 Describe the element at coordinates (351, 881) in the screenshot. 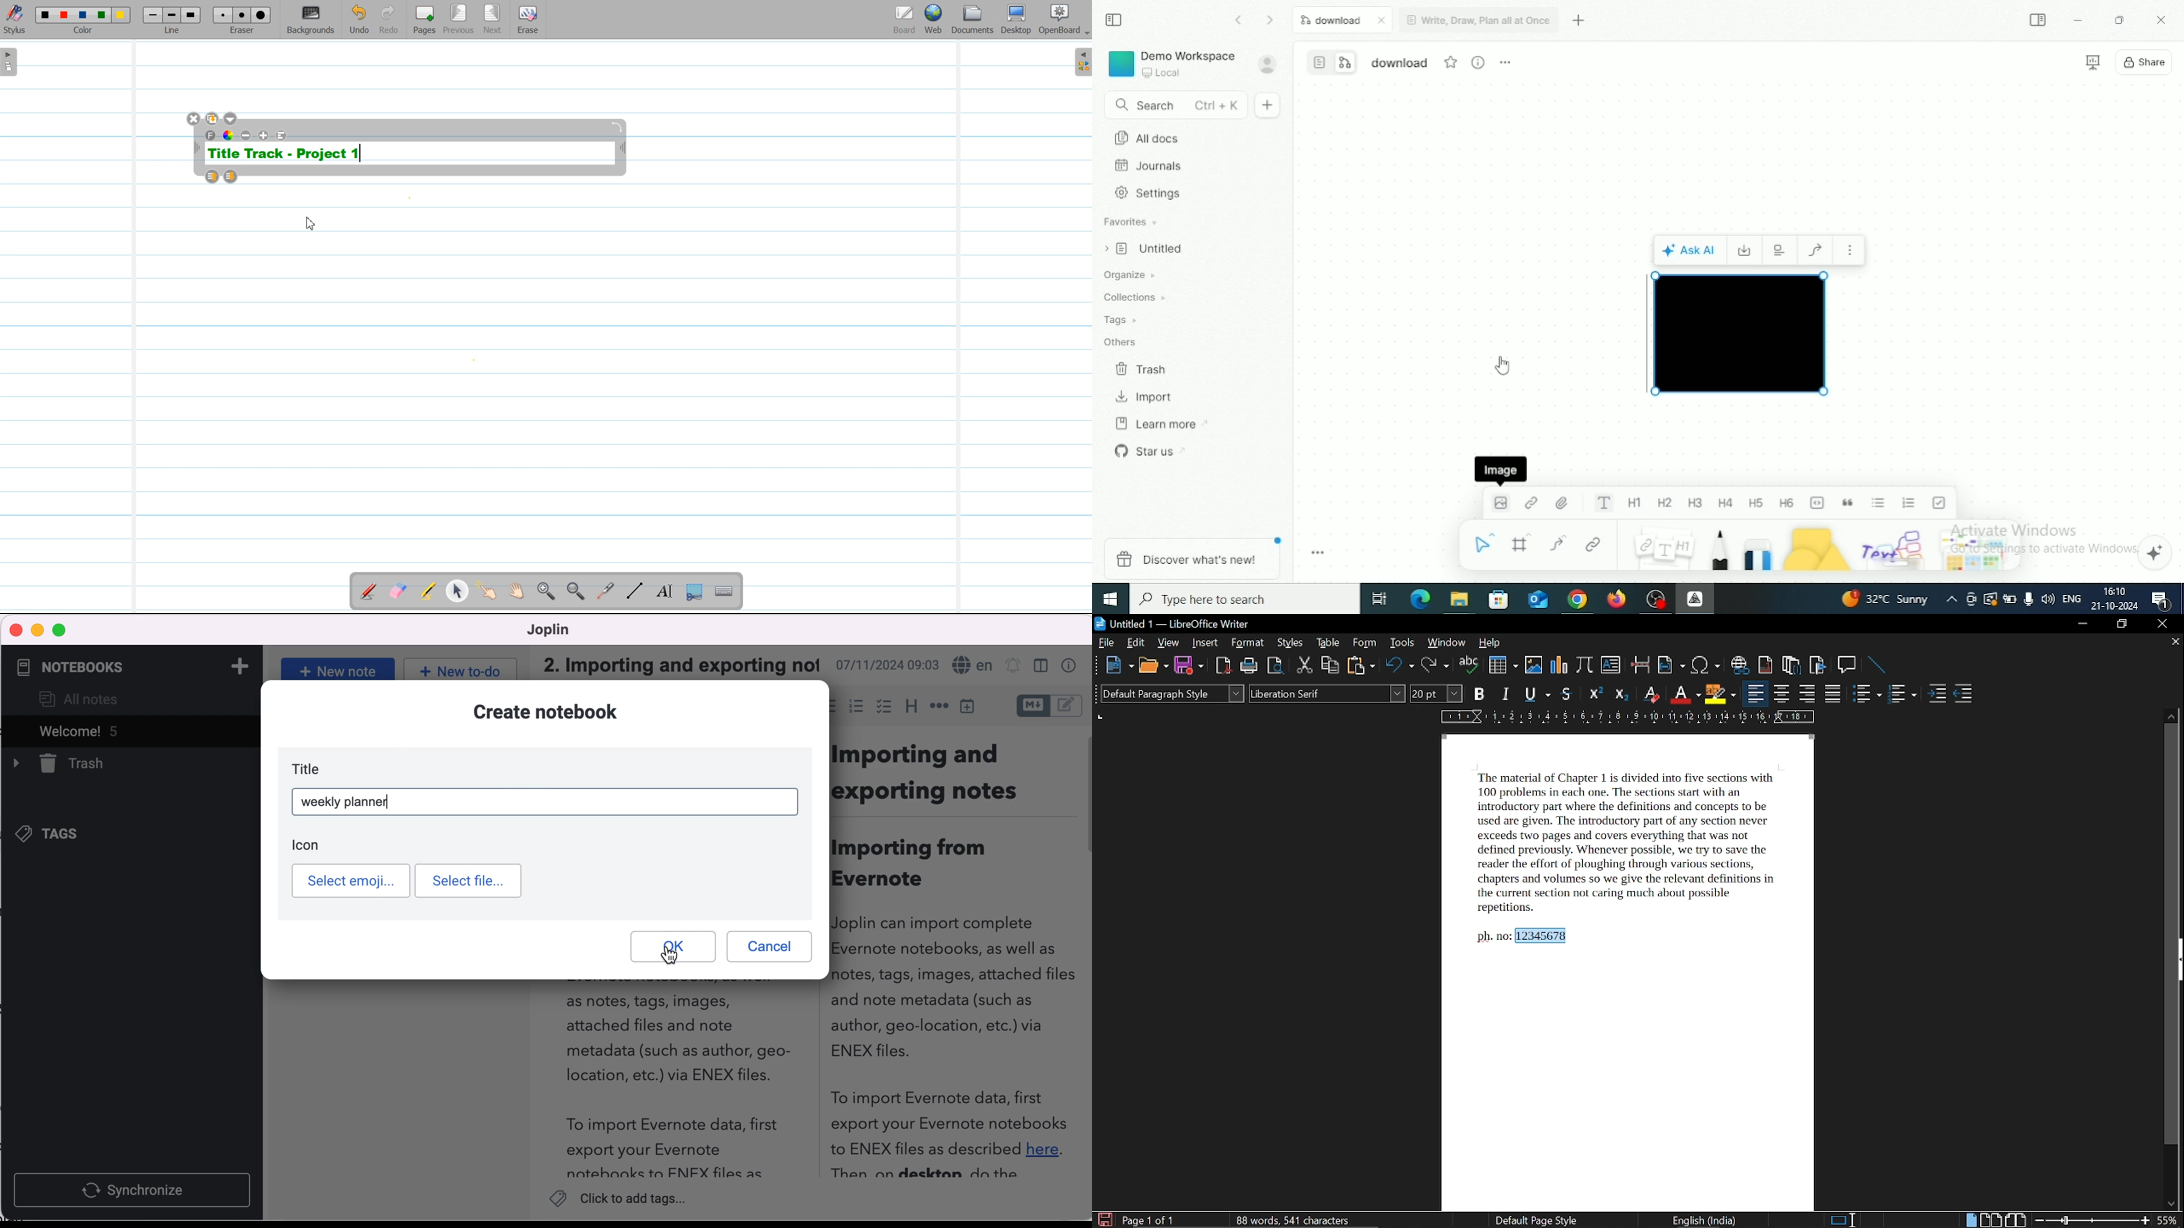

I see `select emoji` at that location.